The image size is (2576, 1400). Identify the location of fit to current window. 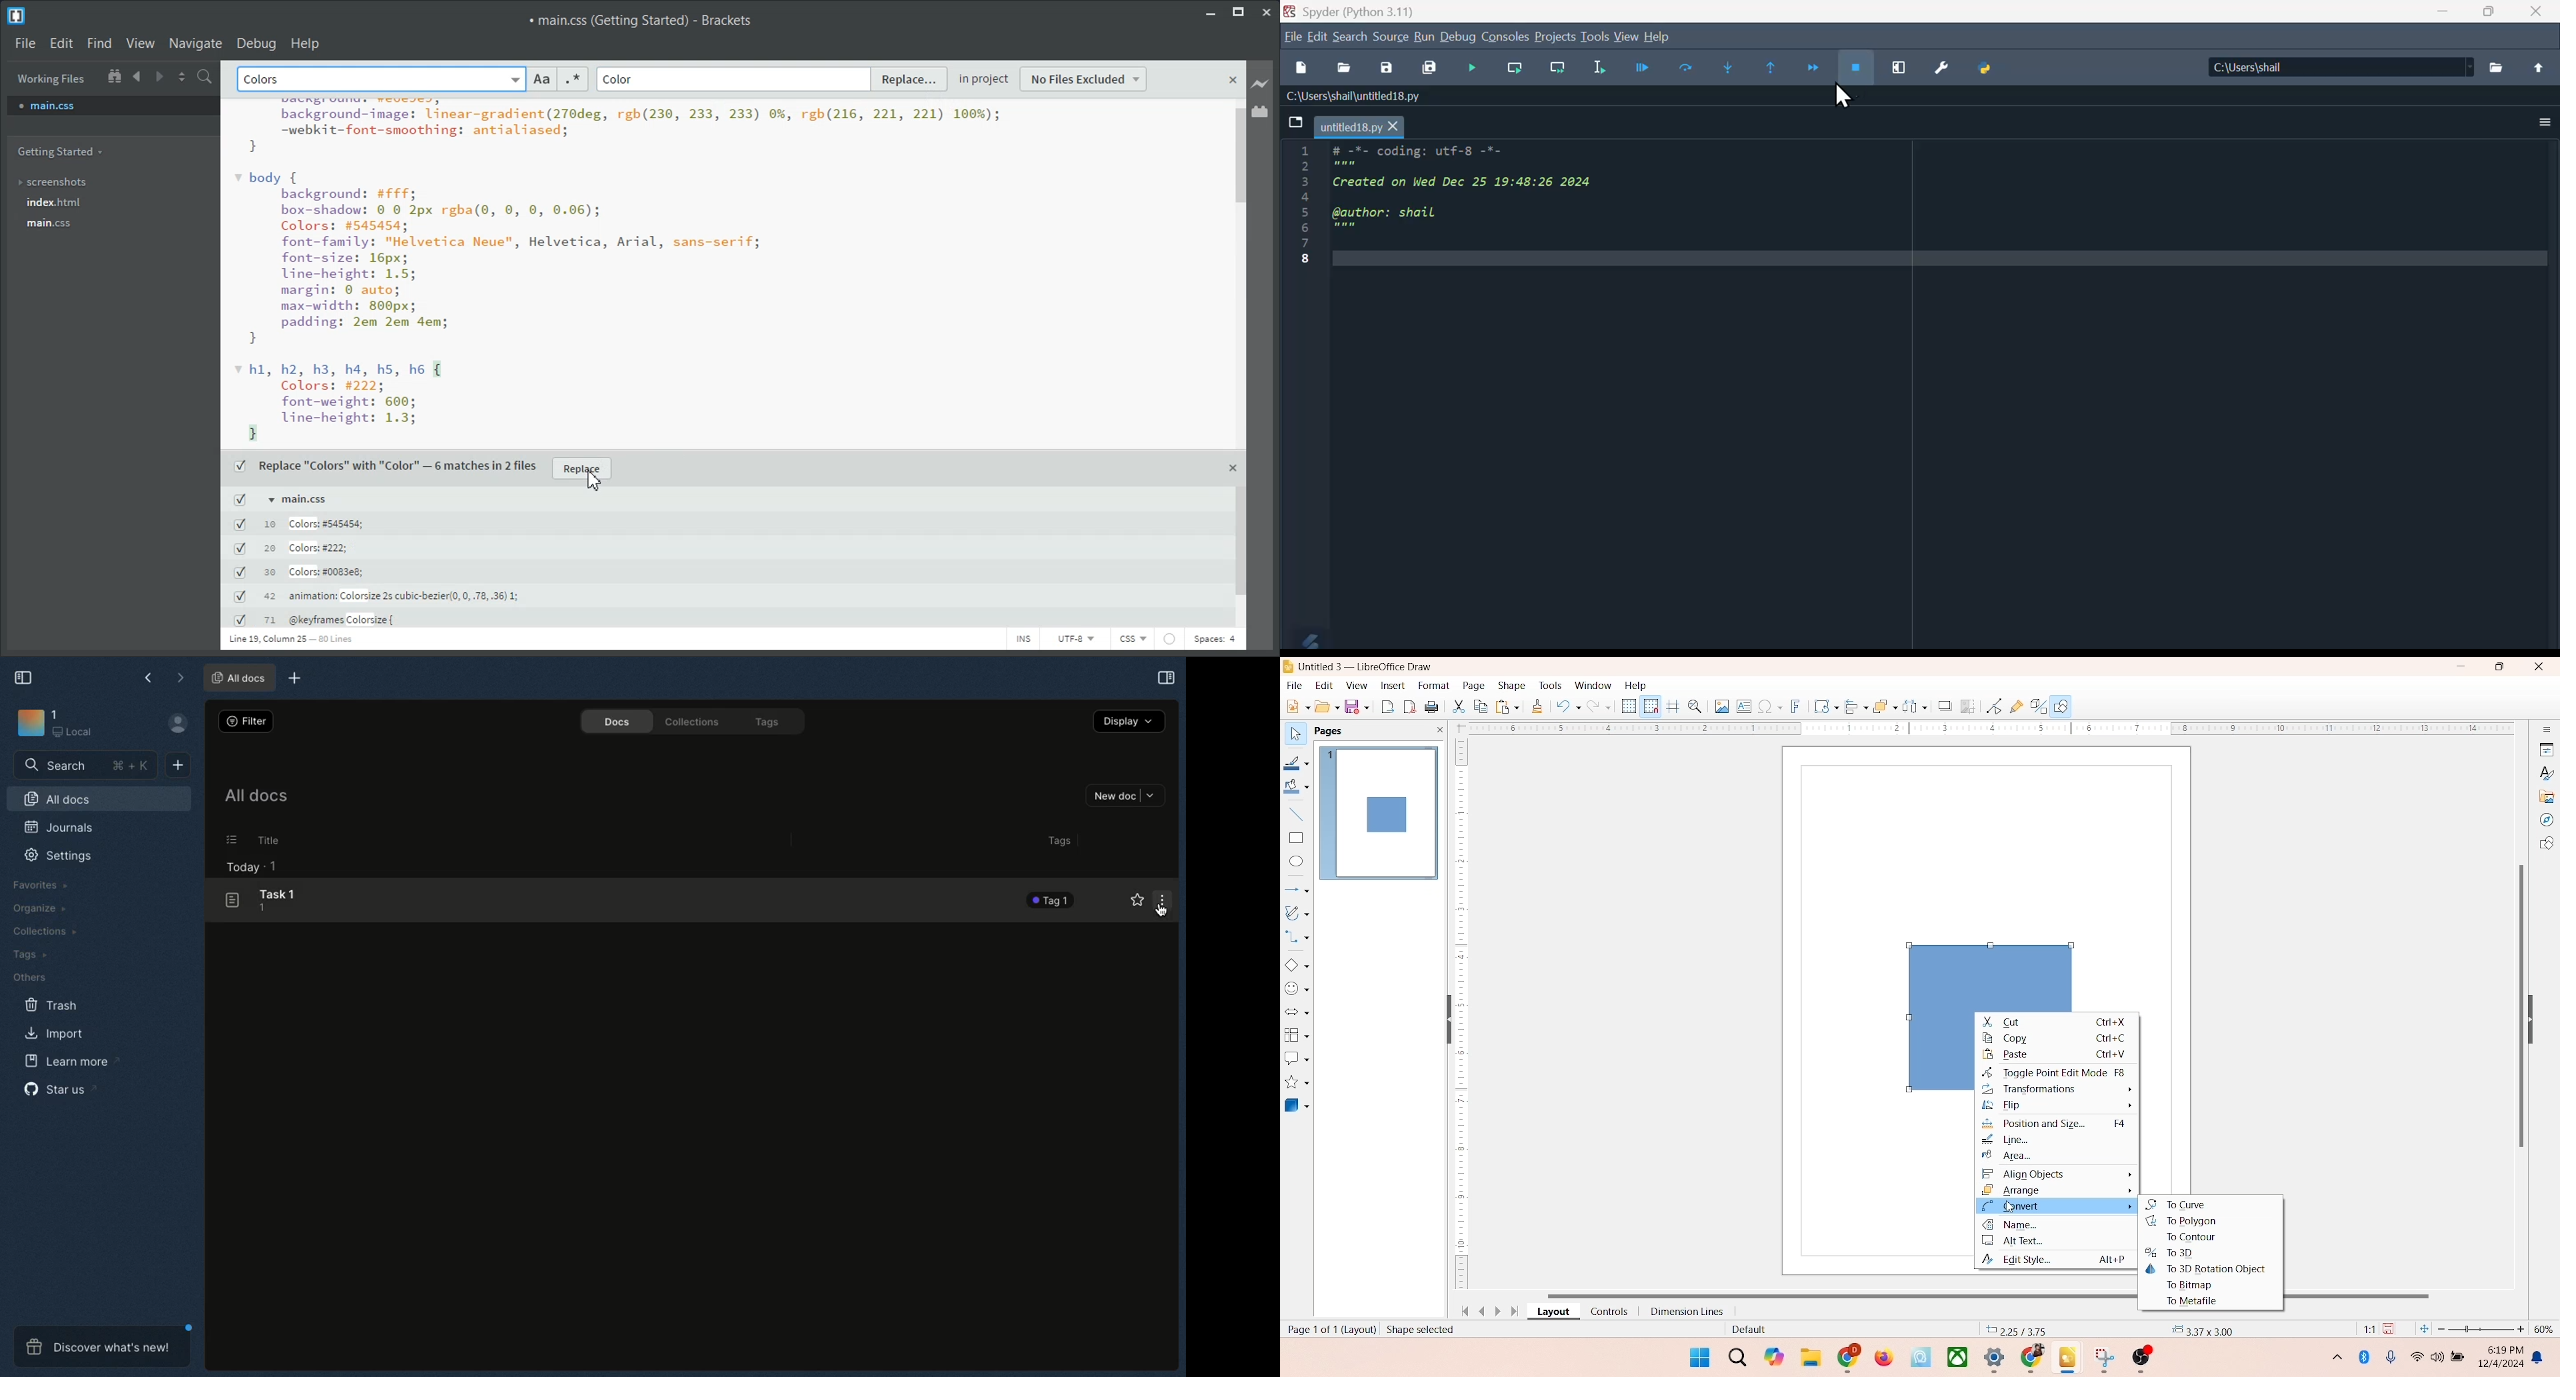
(2423, 1329).